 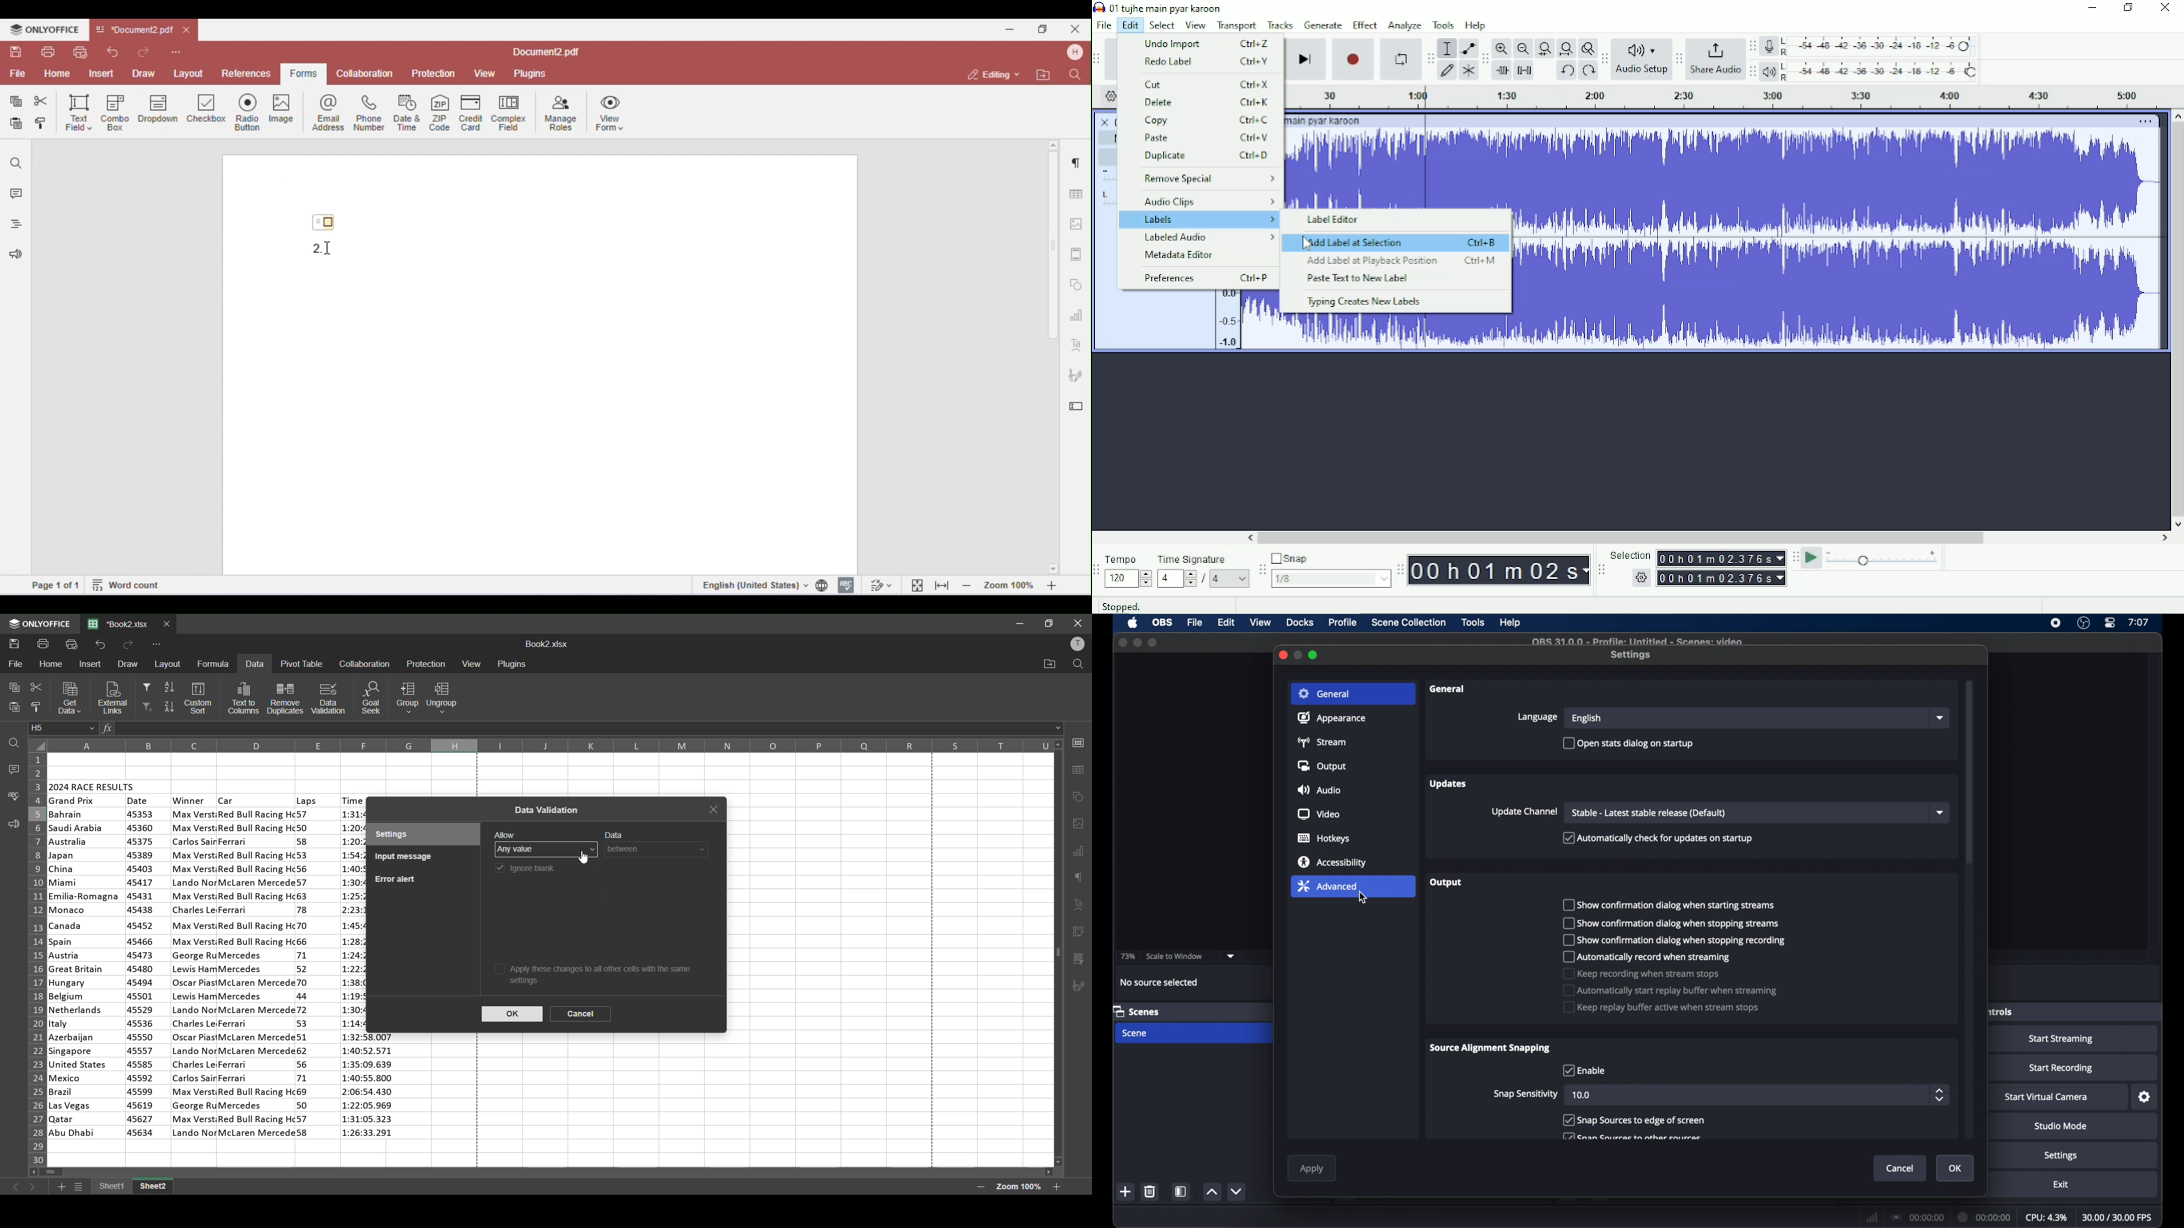 What do you see at coordinates (370, 1088) in the screenshot?
I see `time` at bounding box center [370, 1088].